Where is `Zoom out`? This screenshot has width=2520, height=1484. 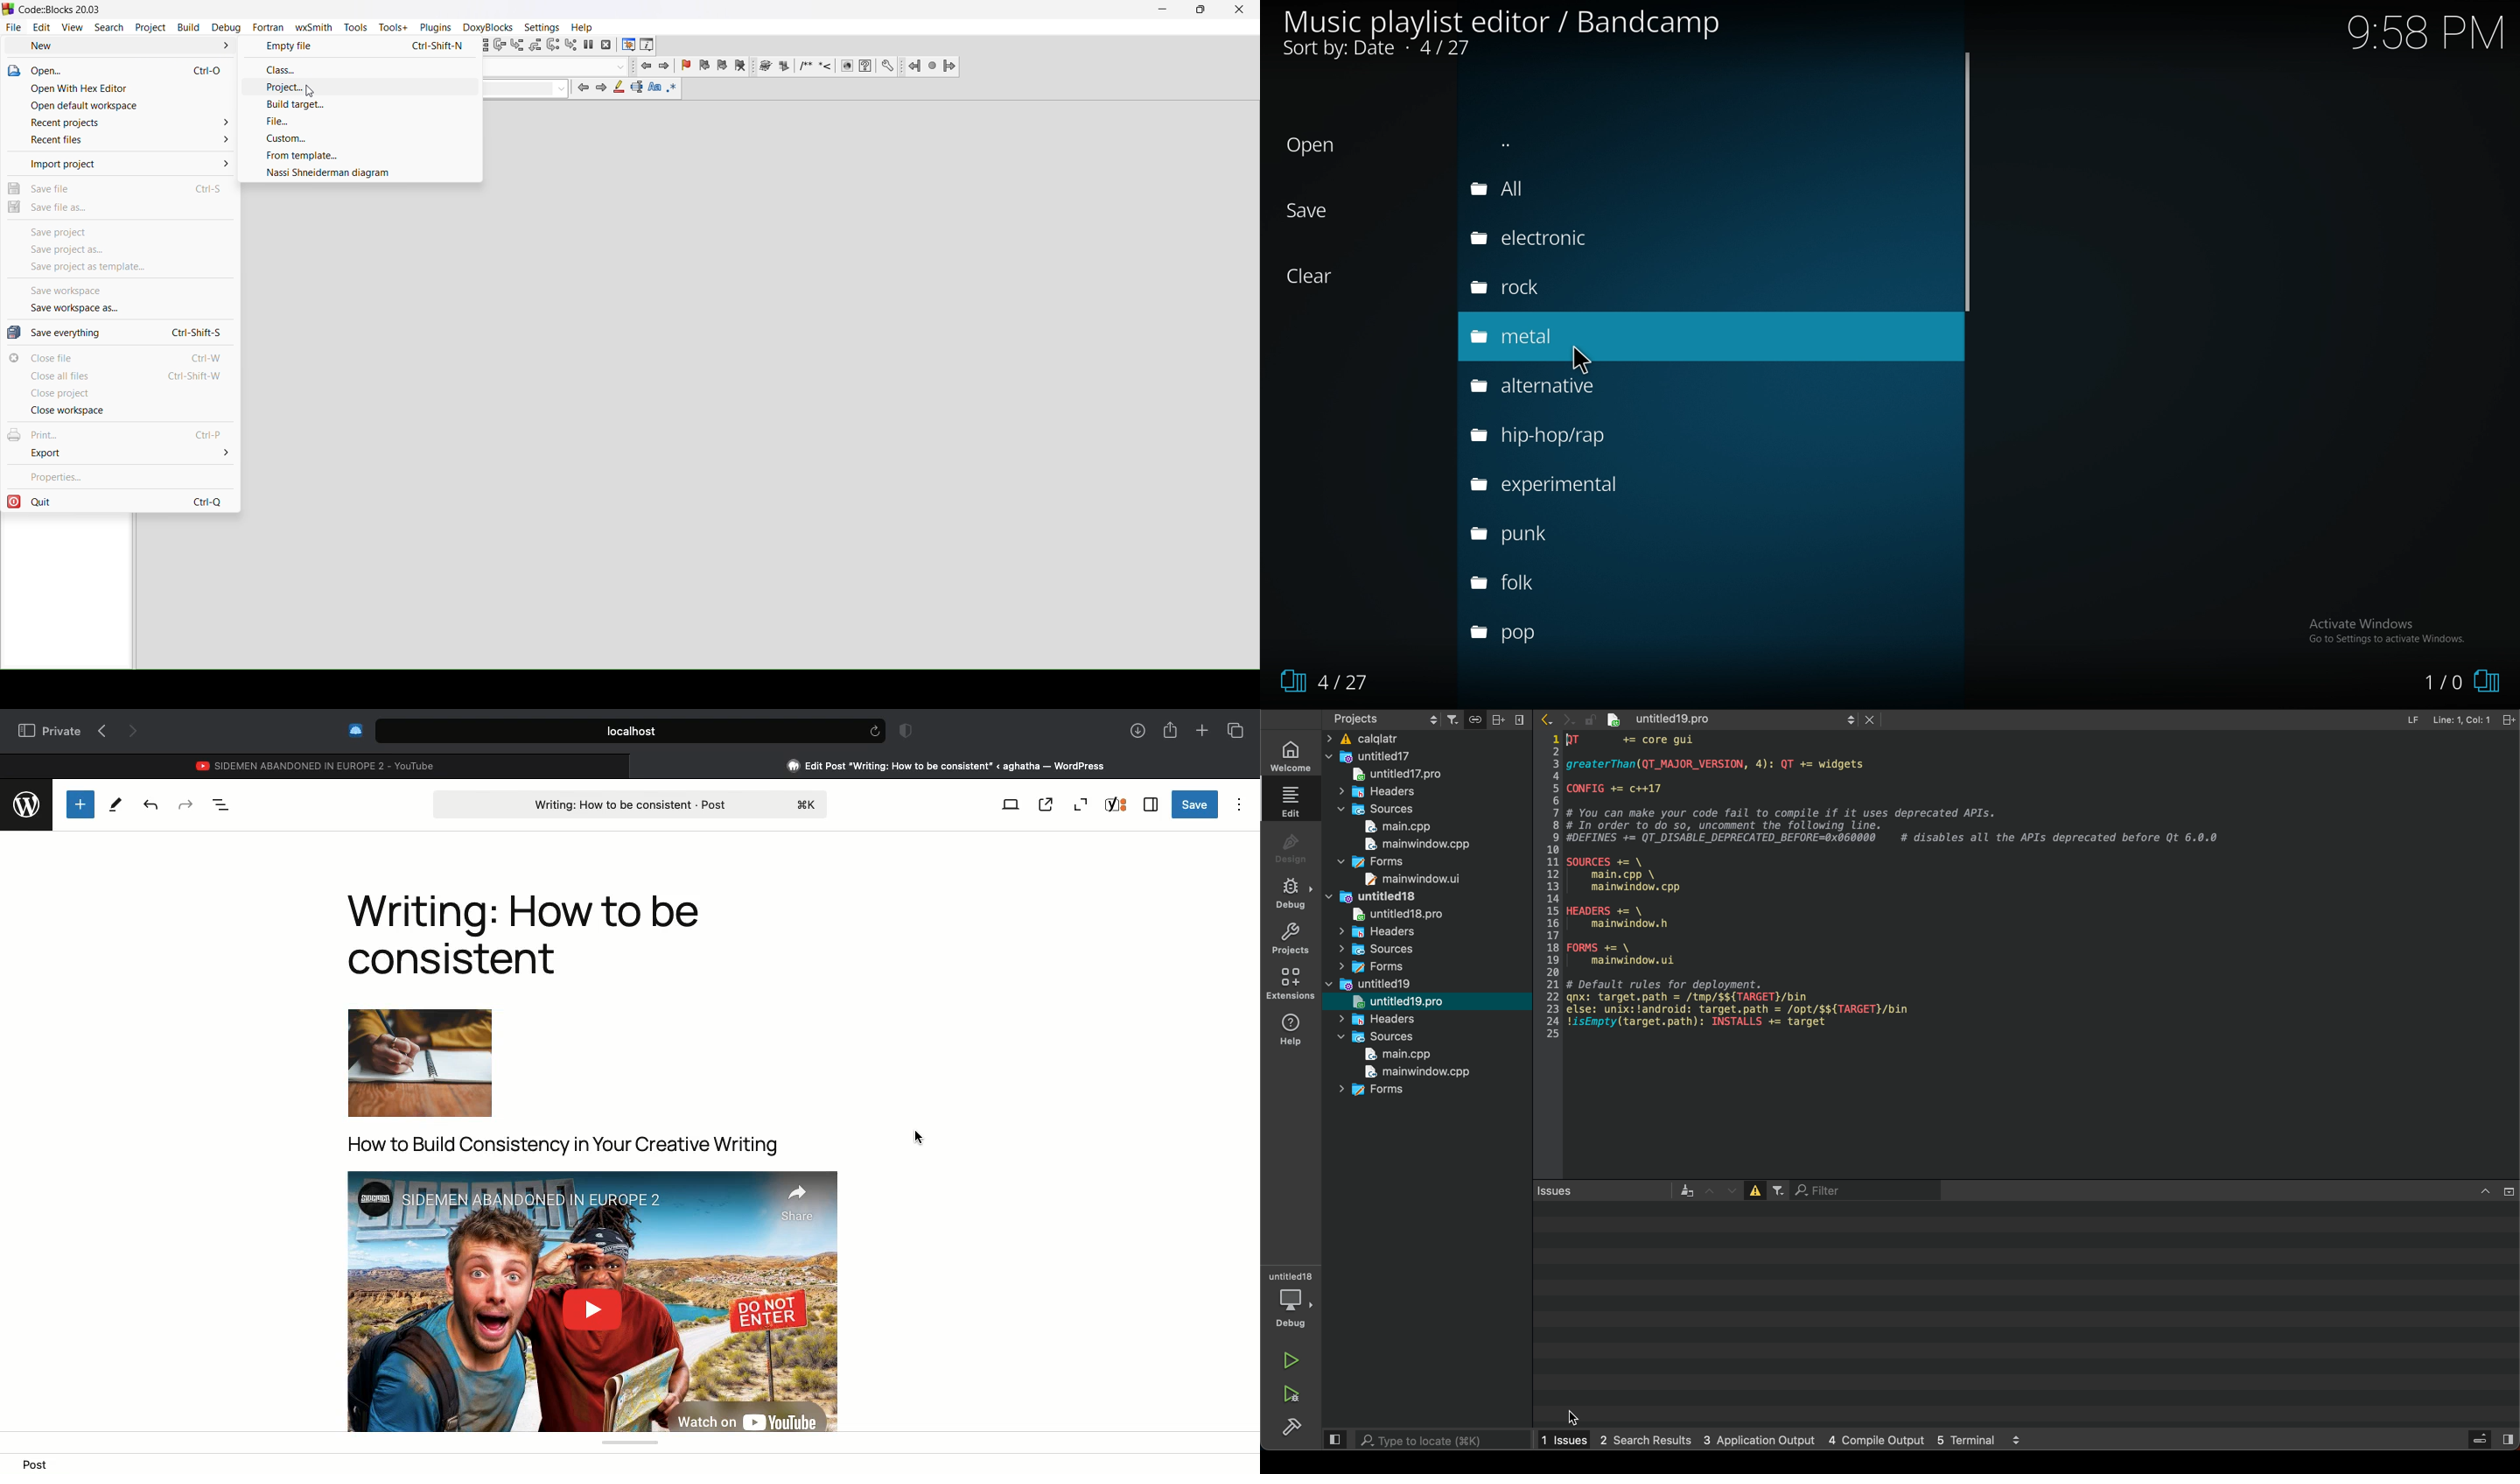
Zoom out is located at coordinates (1080, 804).